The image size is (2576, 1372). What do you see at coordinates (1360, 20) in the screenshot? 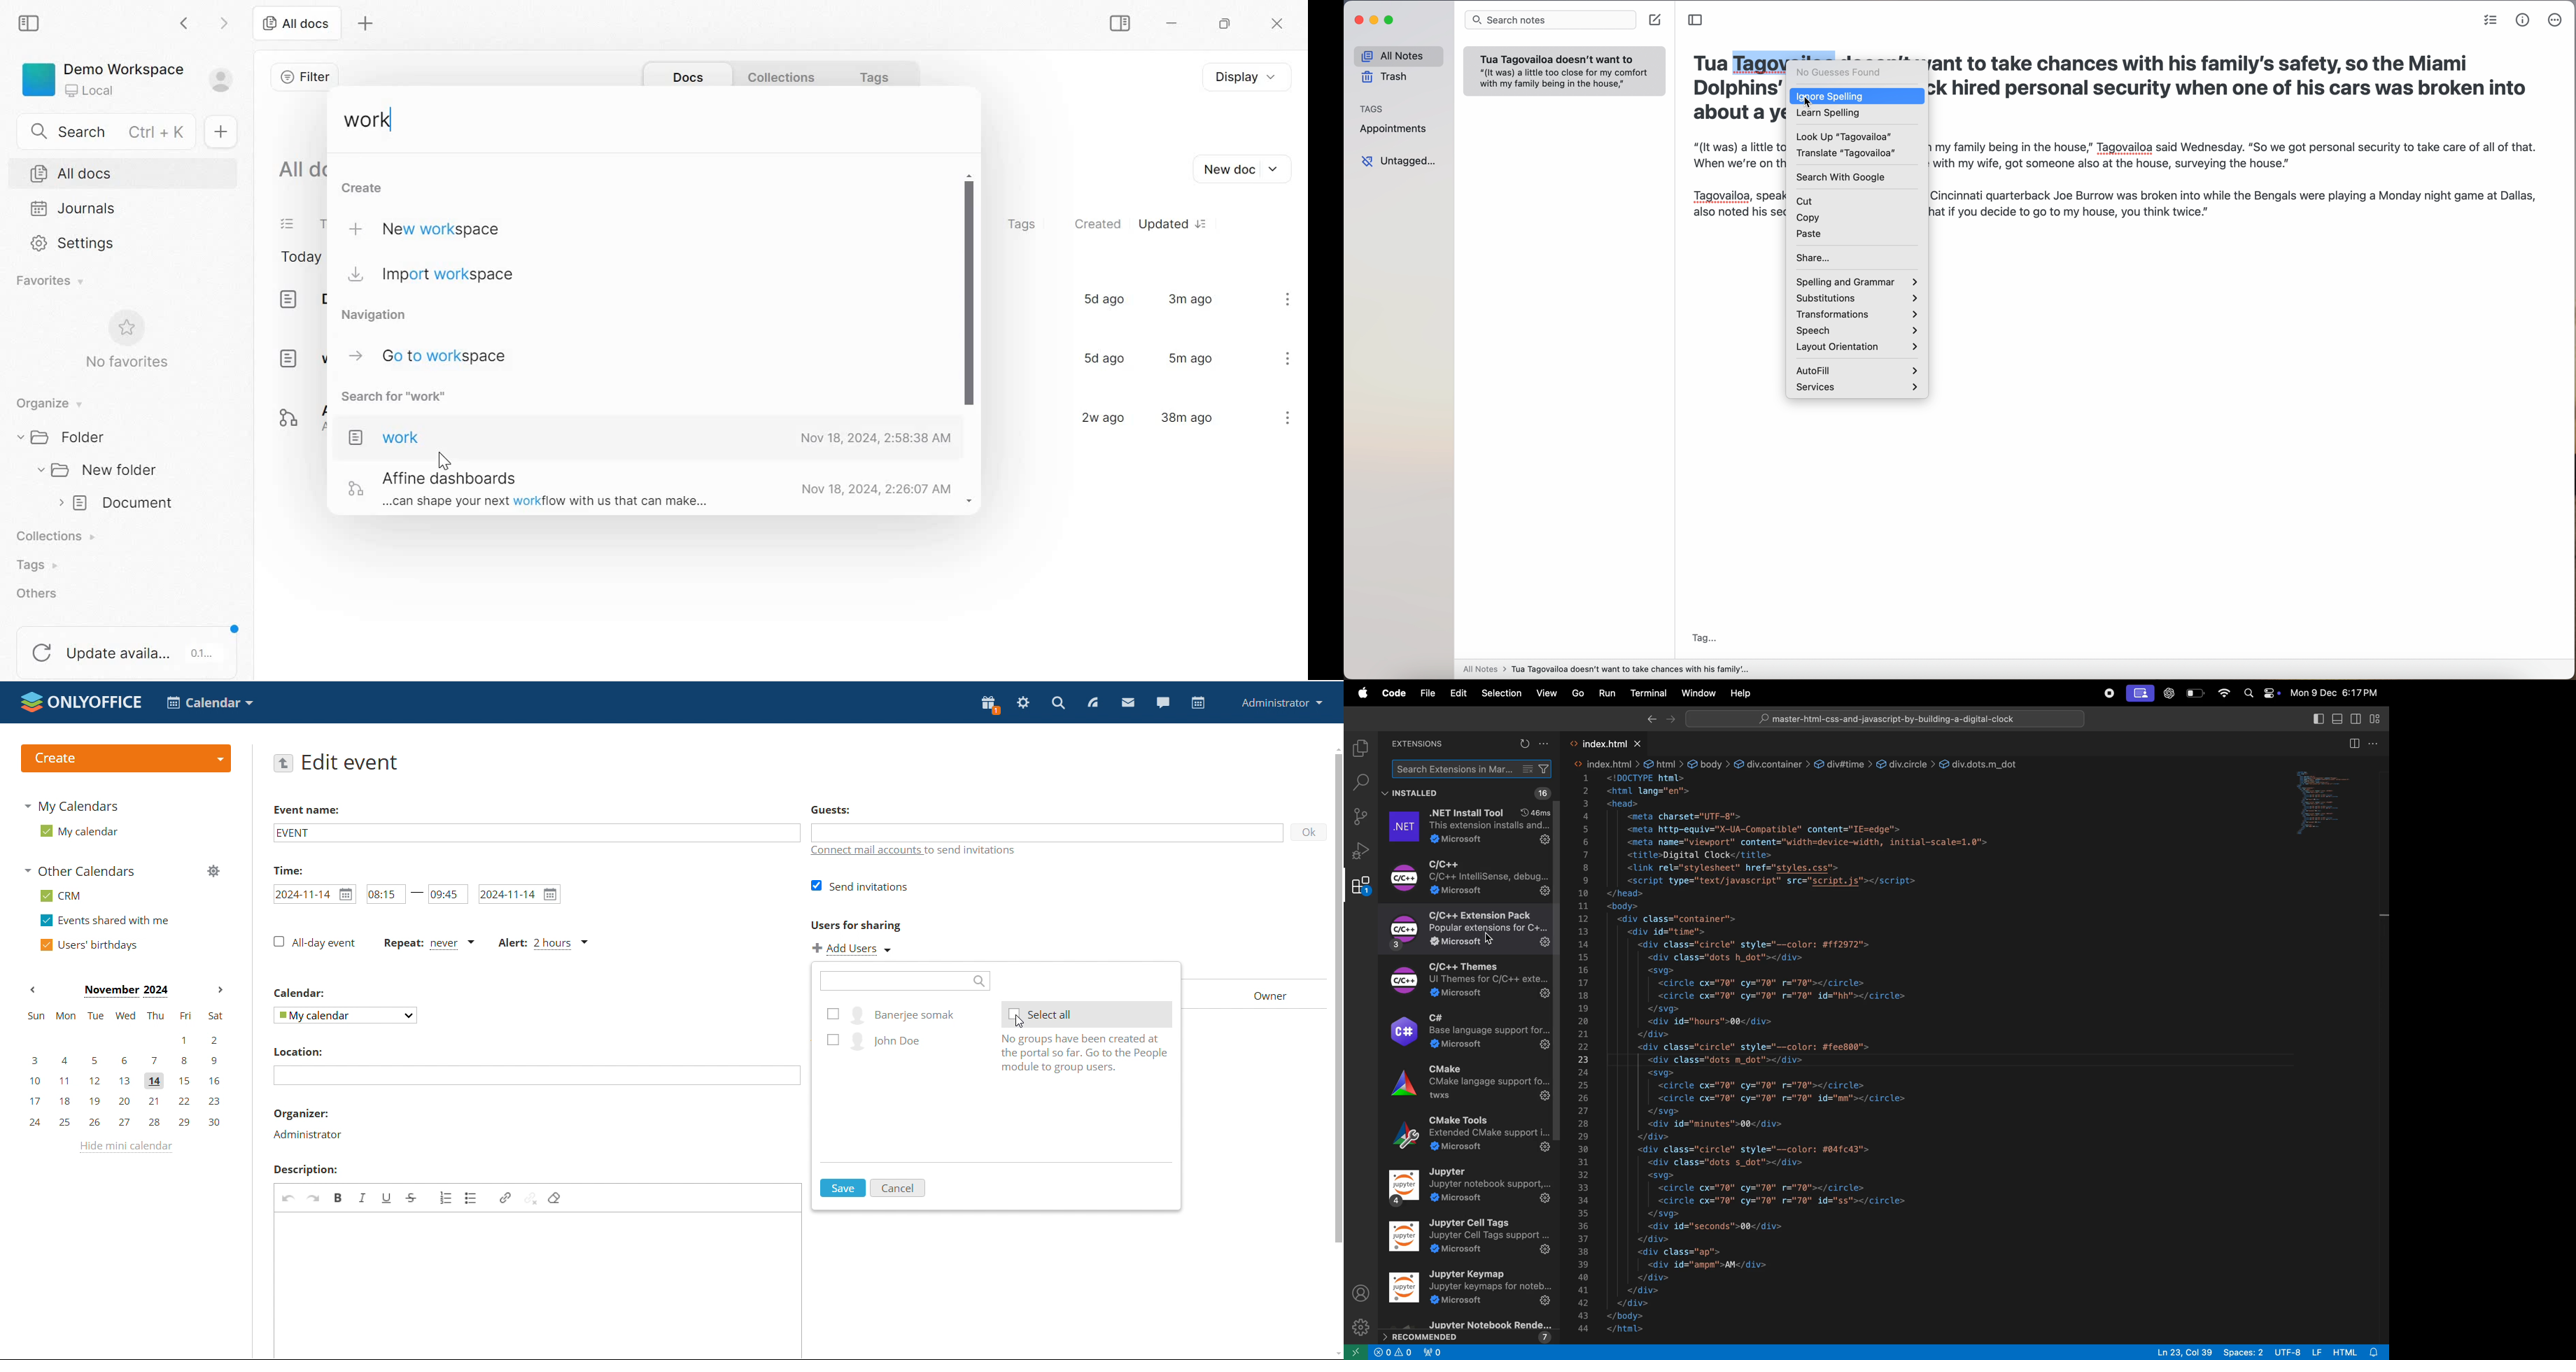
I see `close Simplenote` at bounding box center [1360, 20].